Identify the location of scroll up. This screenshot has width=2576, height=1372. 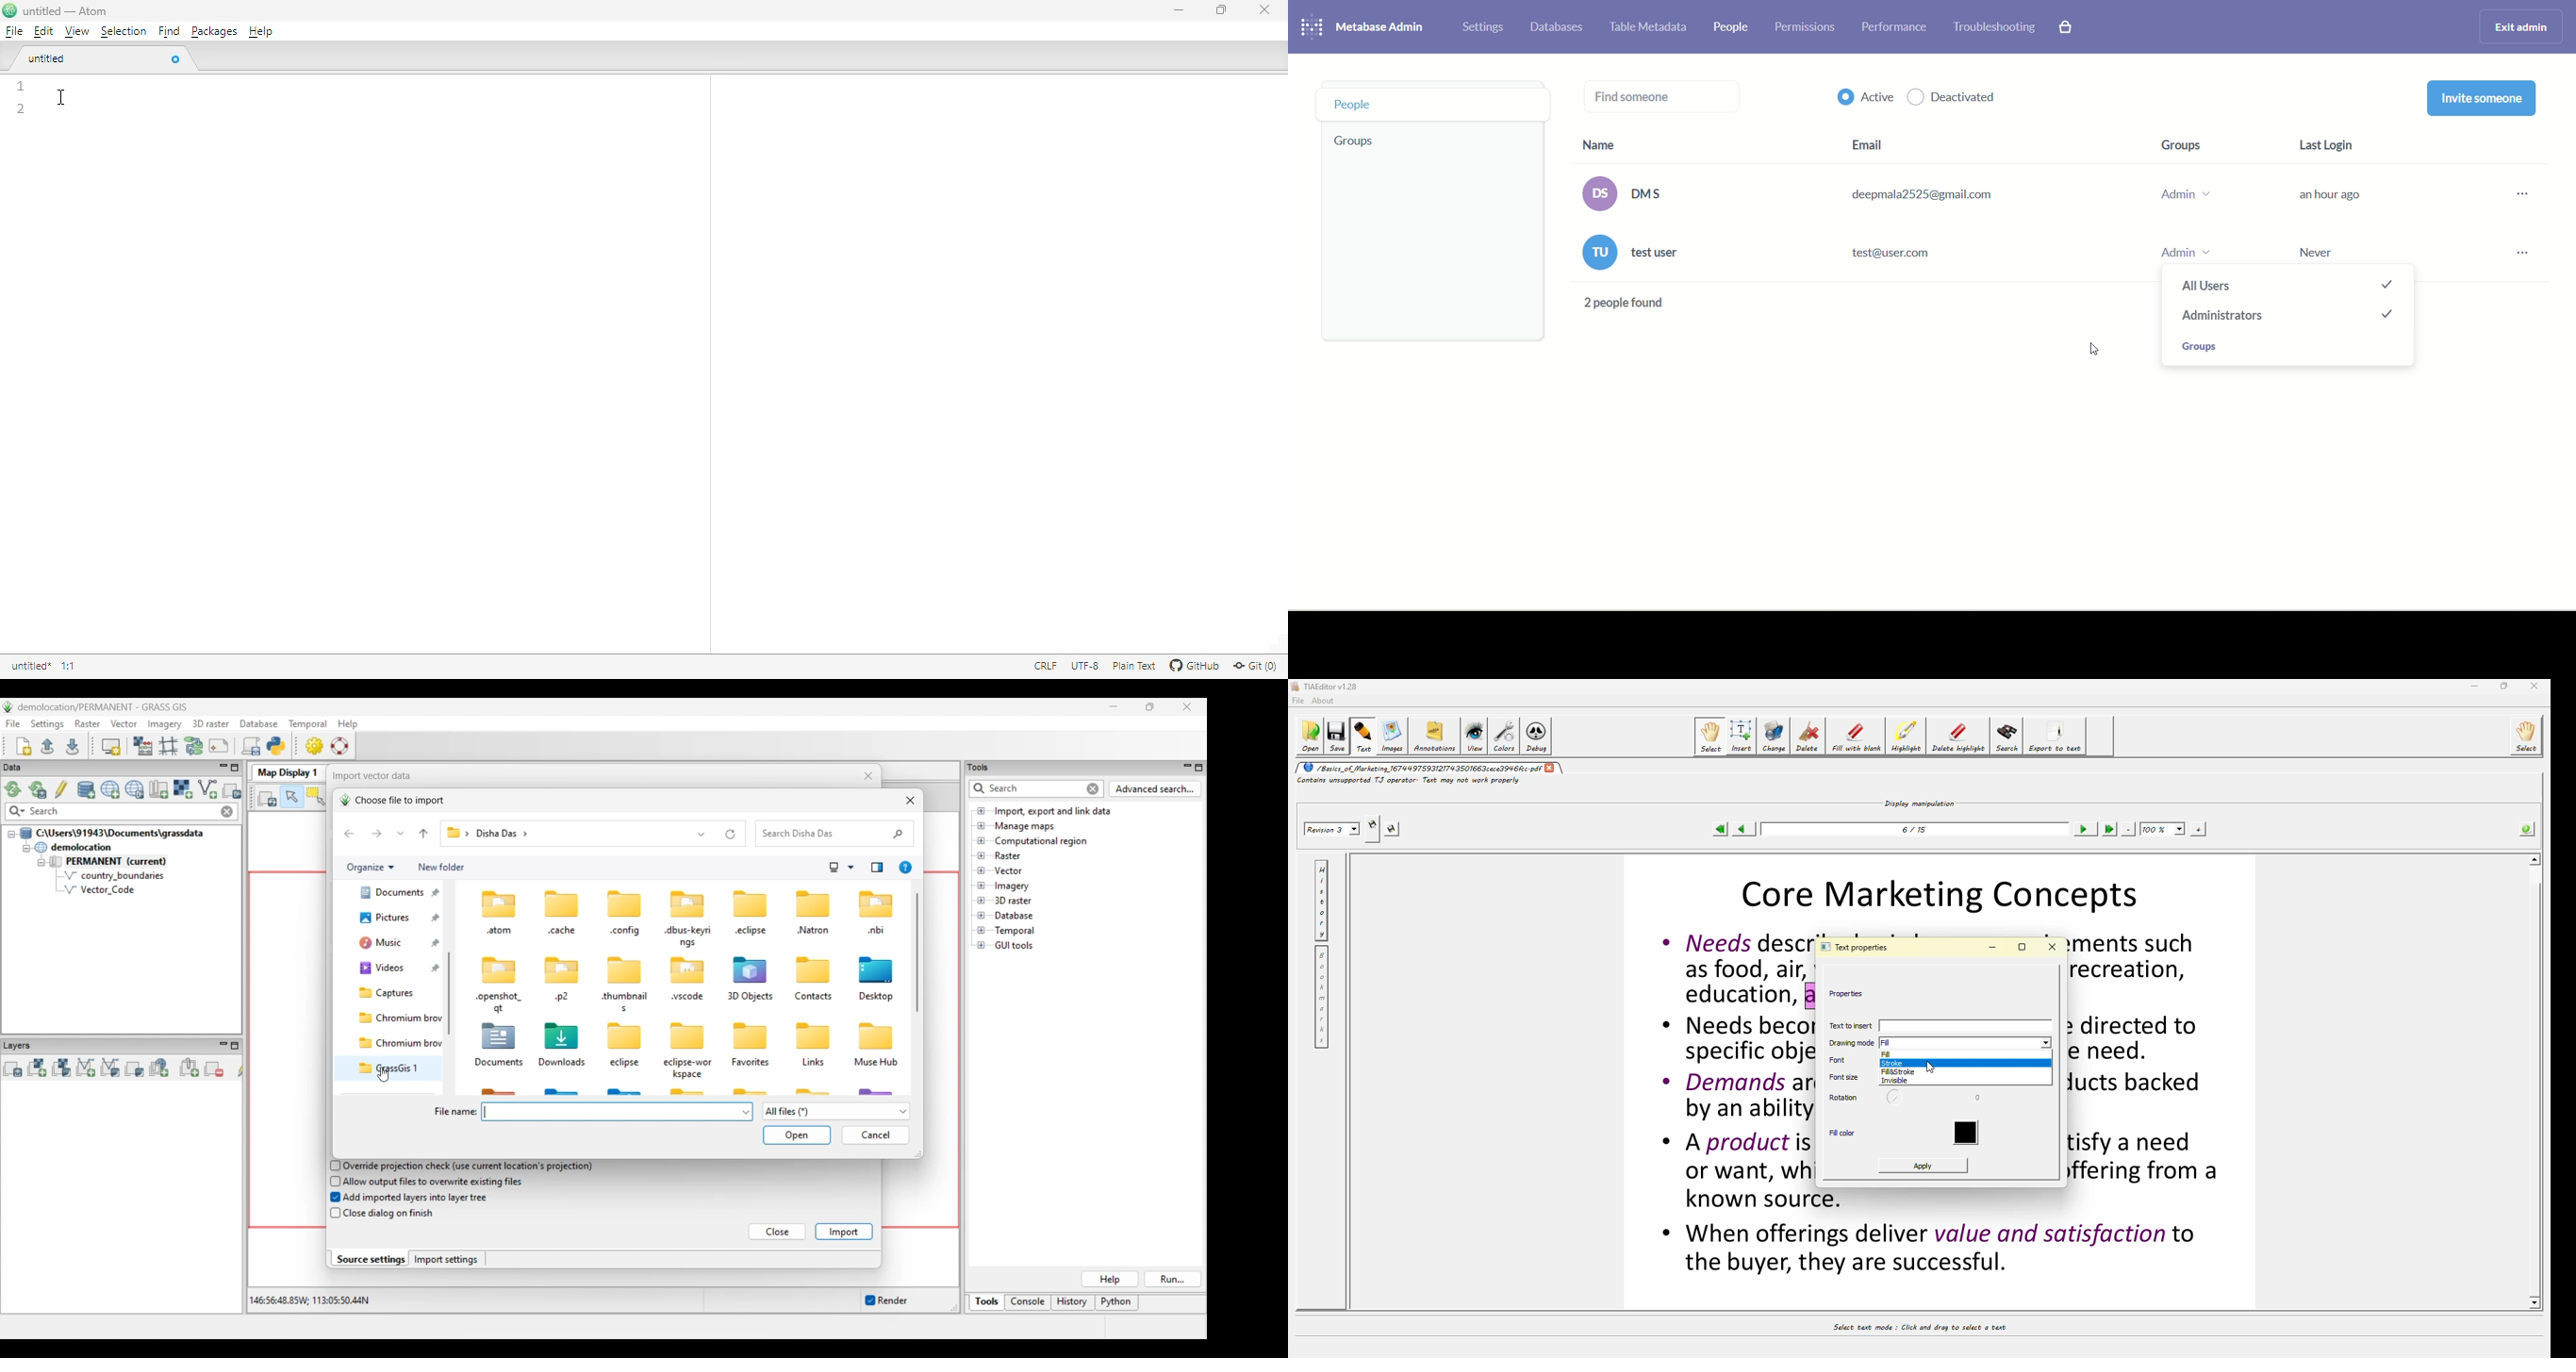
(2533, 859).